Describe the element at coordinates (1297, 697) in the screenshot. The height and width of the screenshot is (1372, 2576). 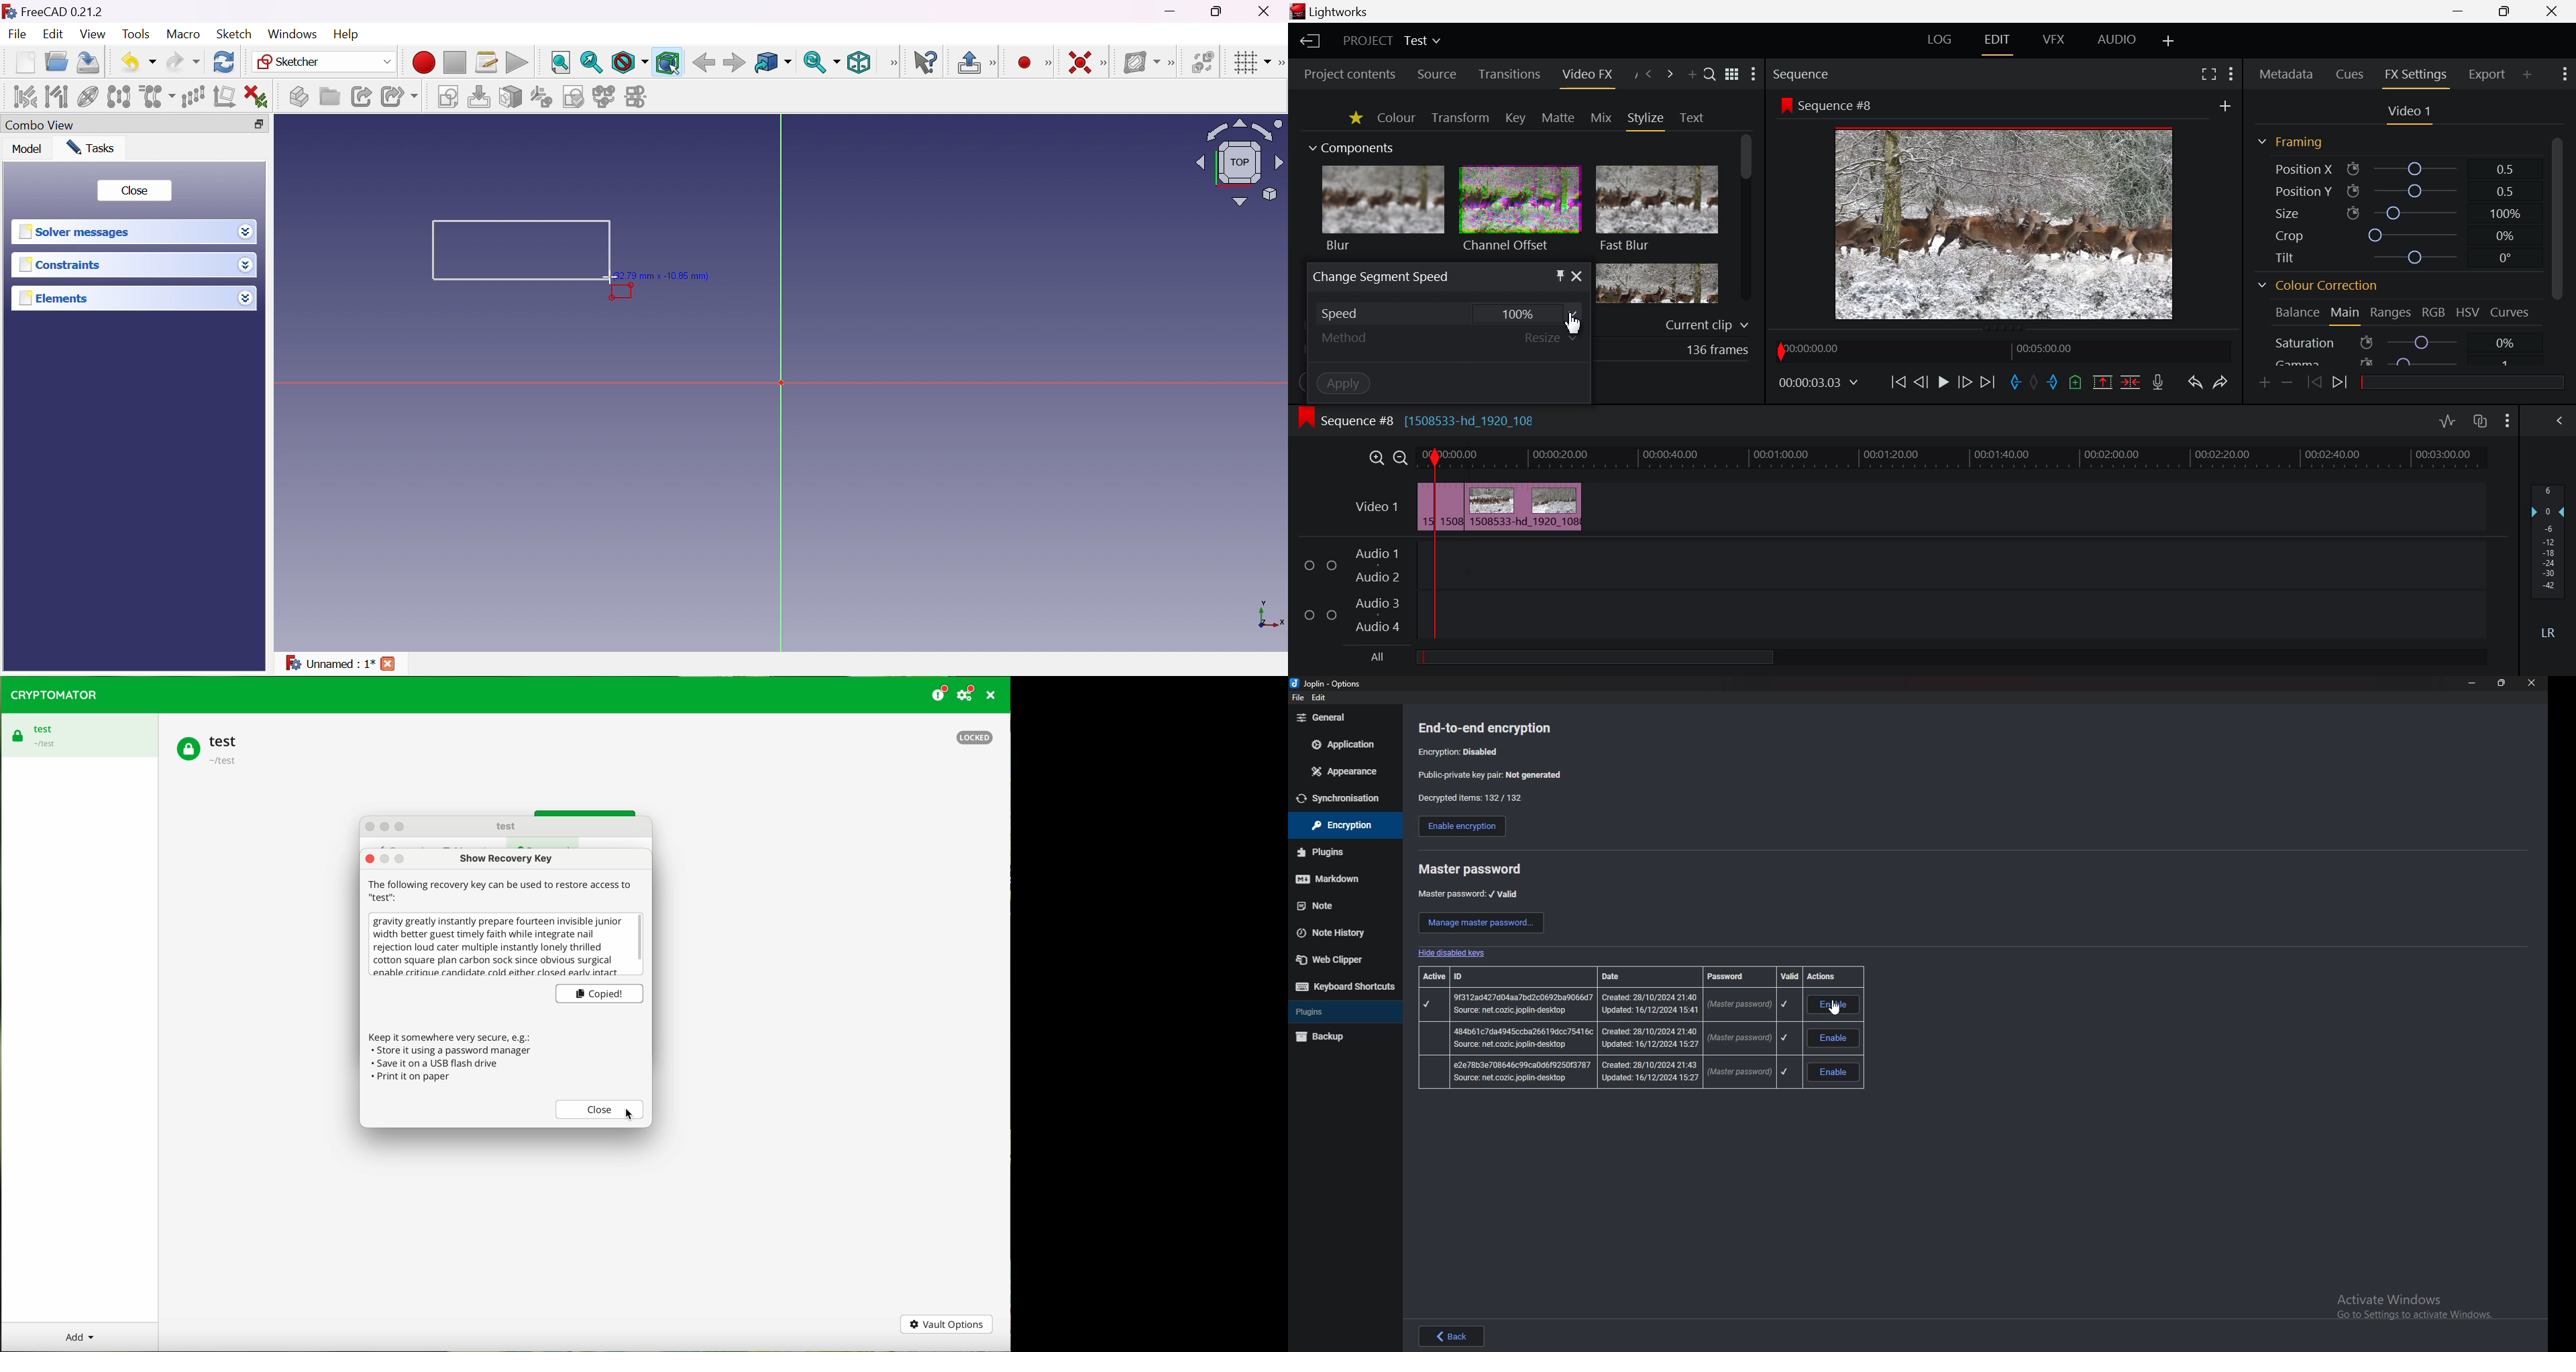
I see `file` at that location.